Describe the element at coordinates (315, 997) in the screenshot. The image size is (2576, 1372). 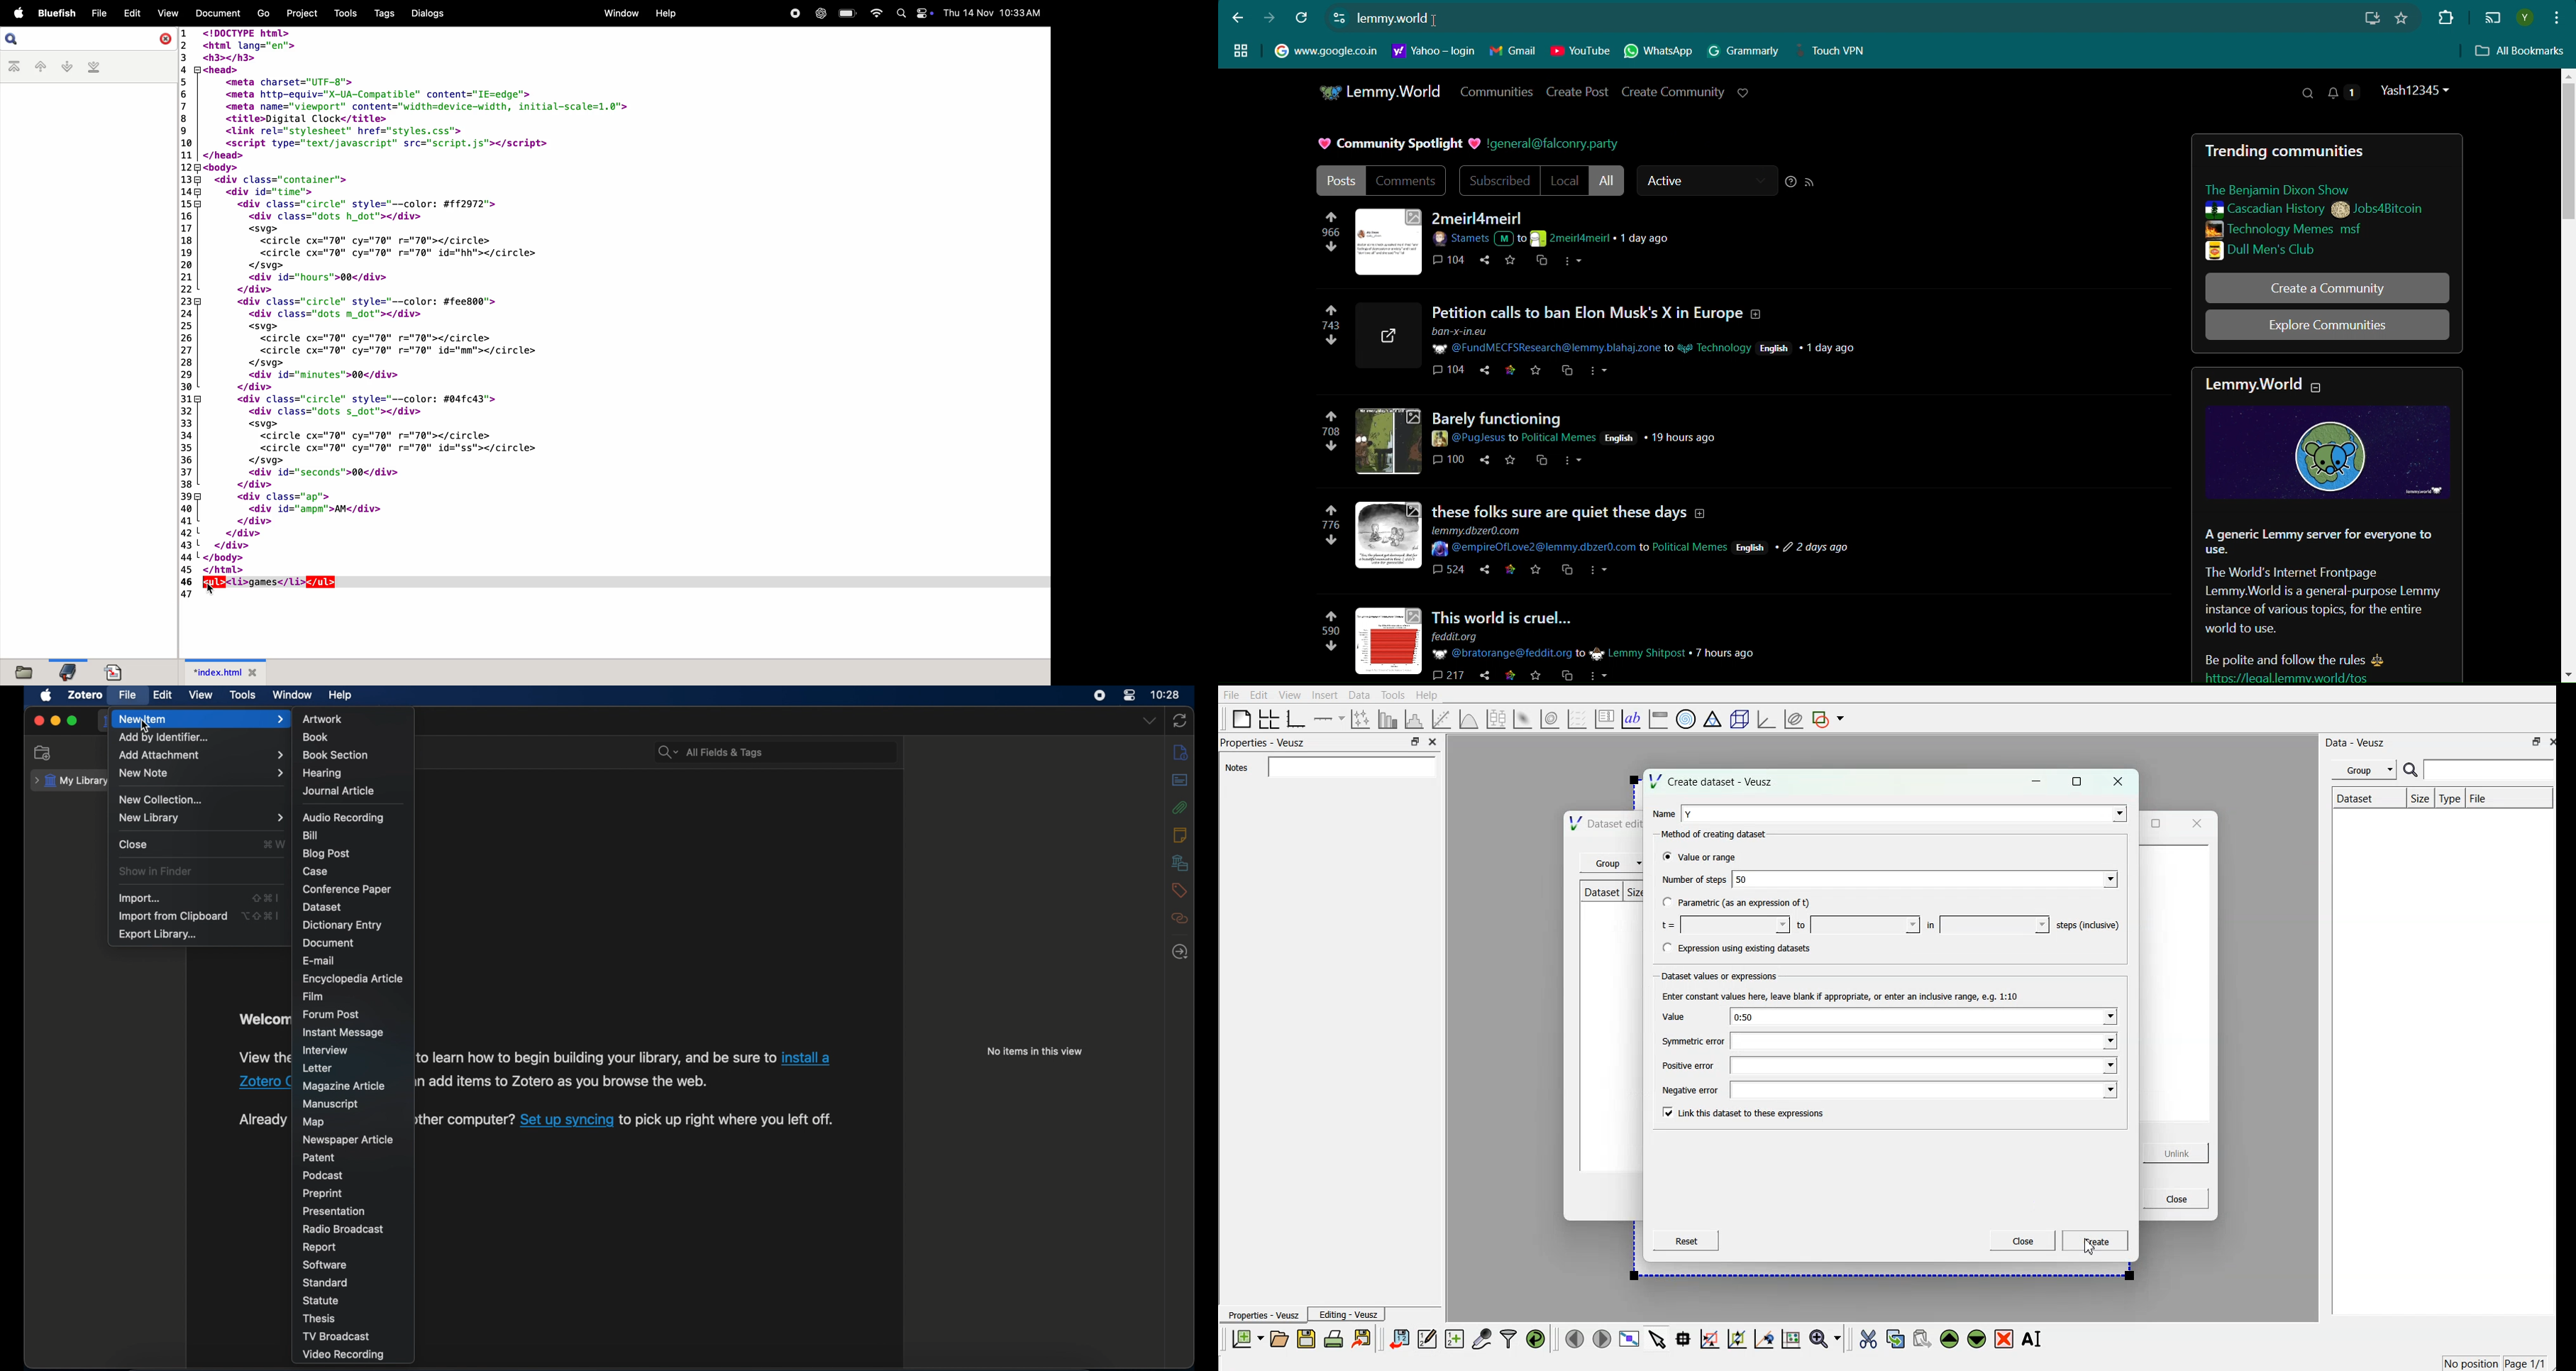
I see `film` at that location.